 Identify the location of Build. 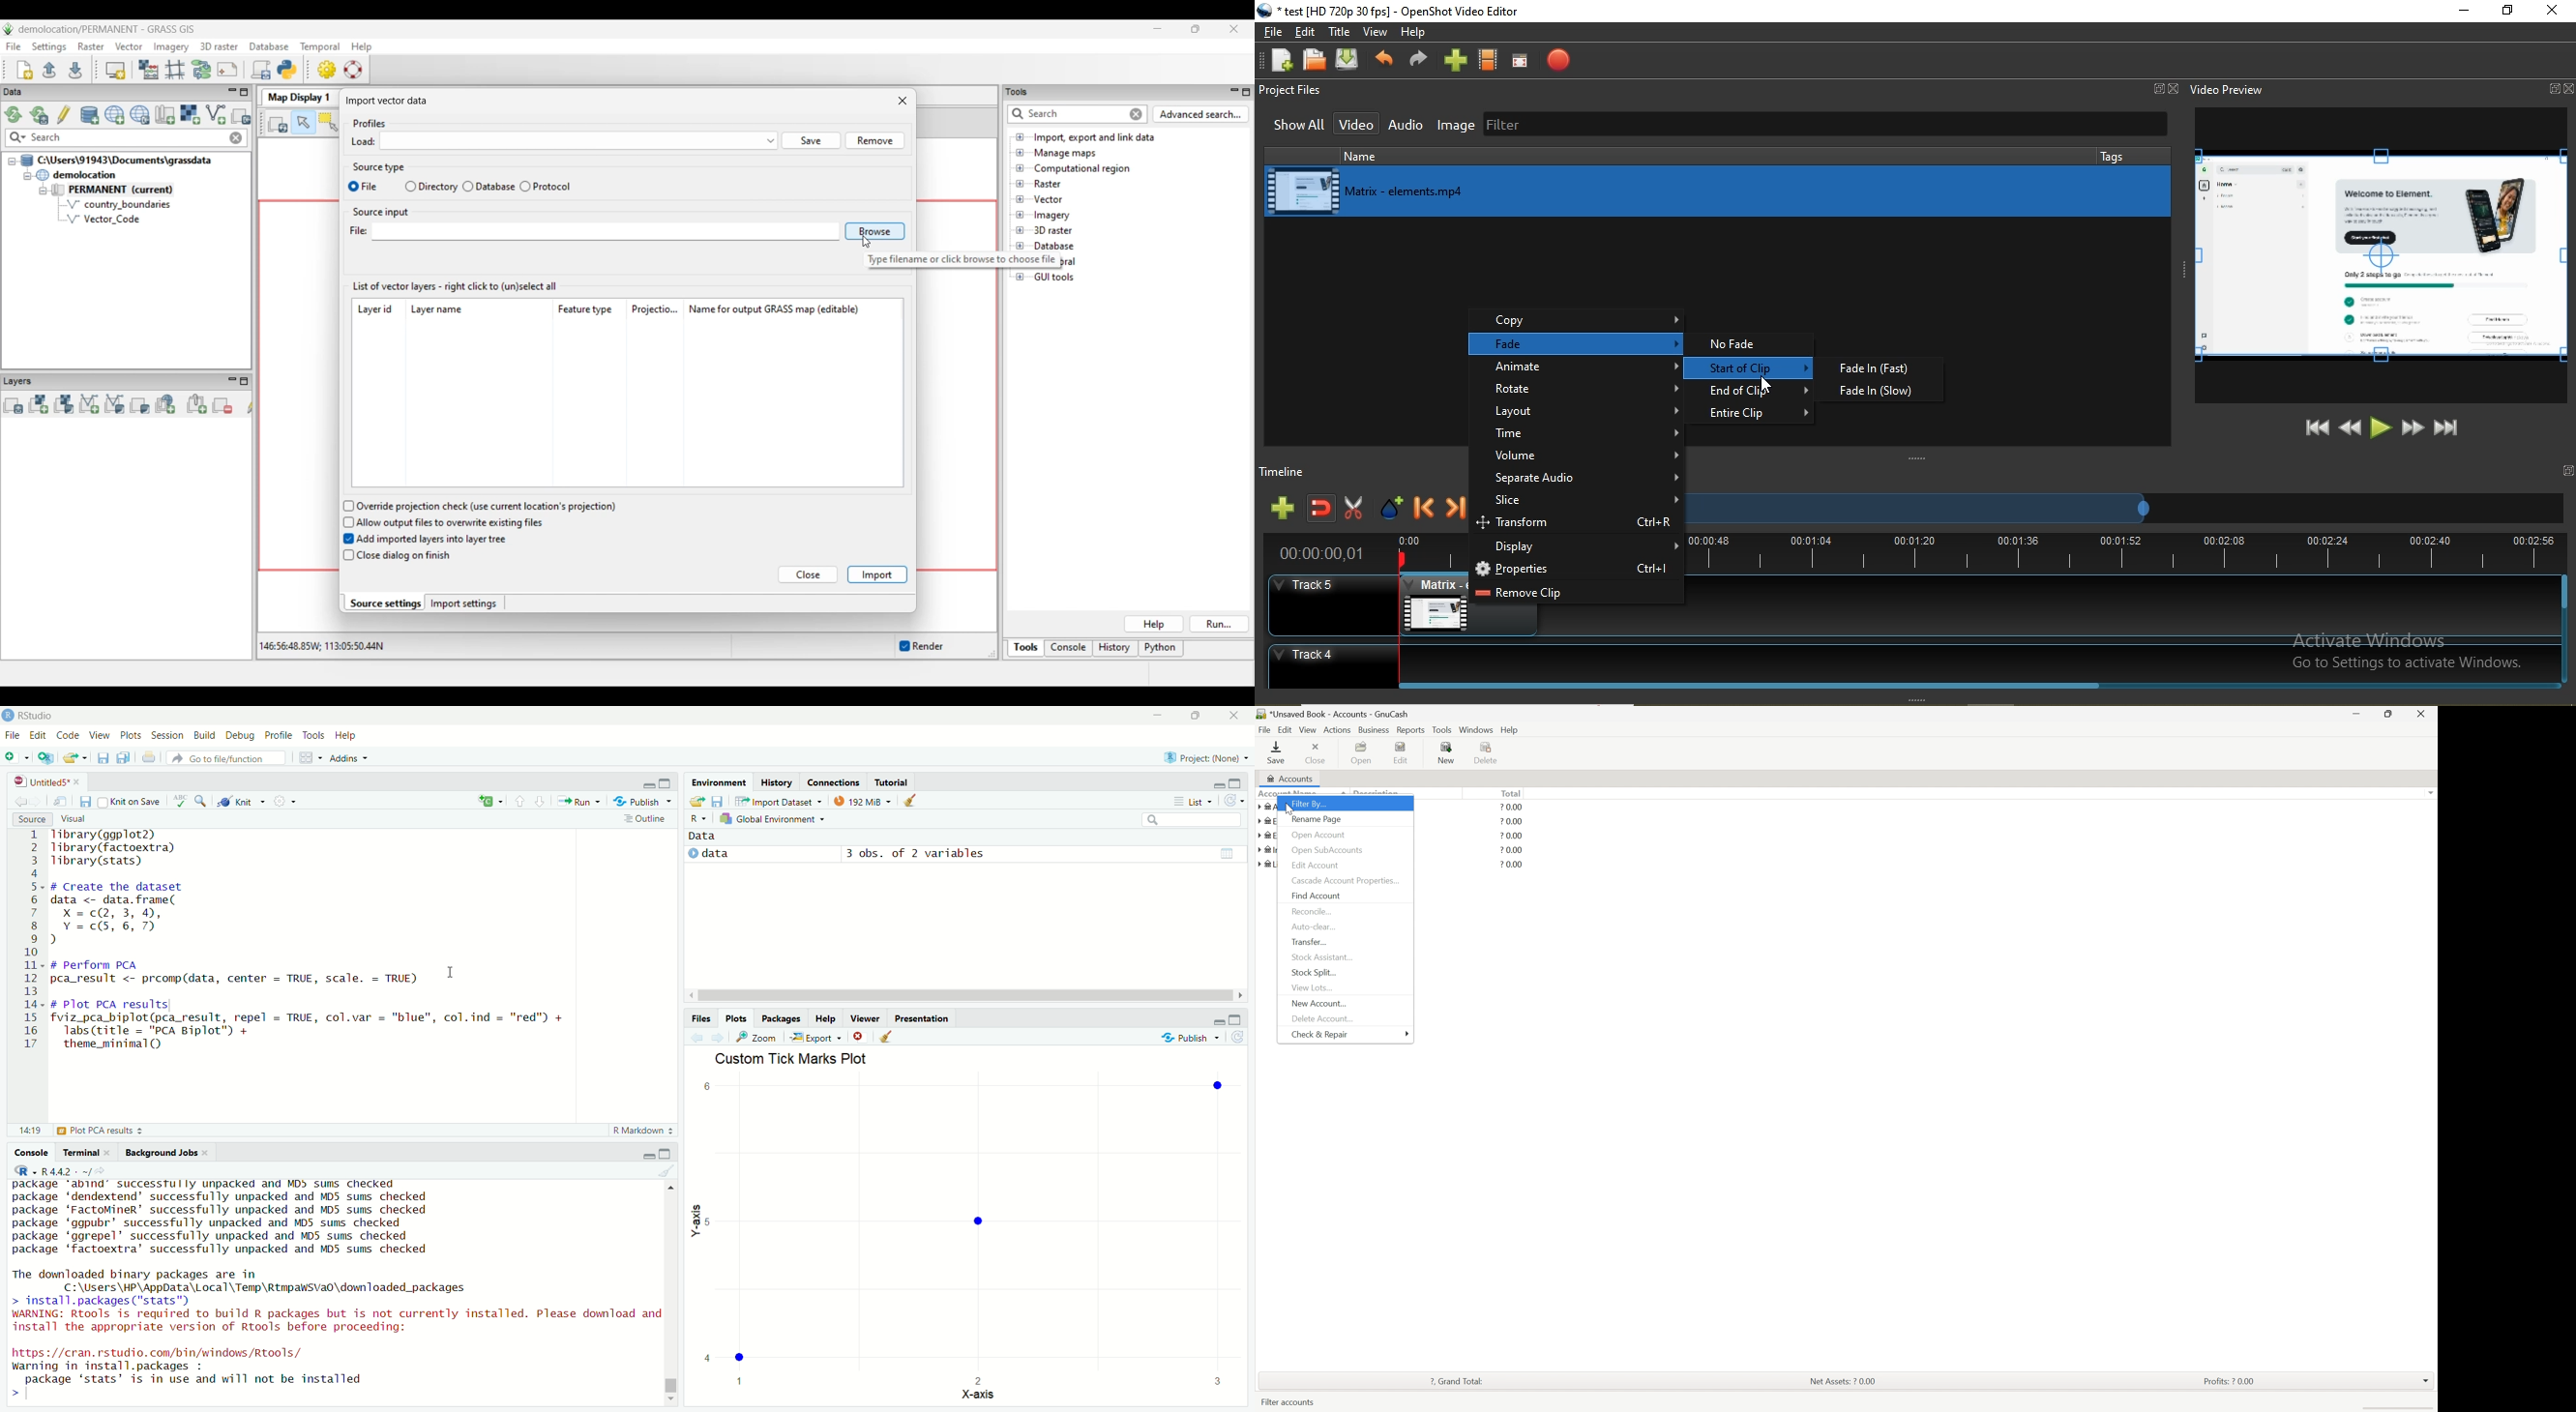
(205, 736).